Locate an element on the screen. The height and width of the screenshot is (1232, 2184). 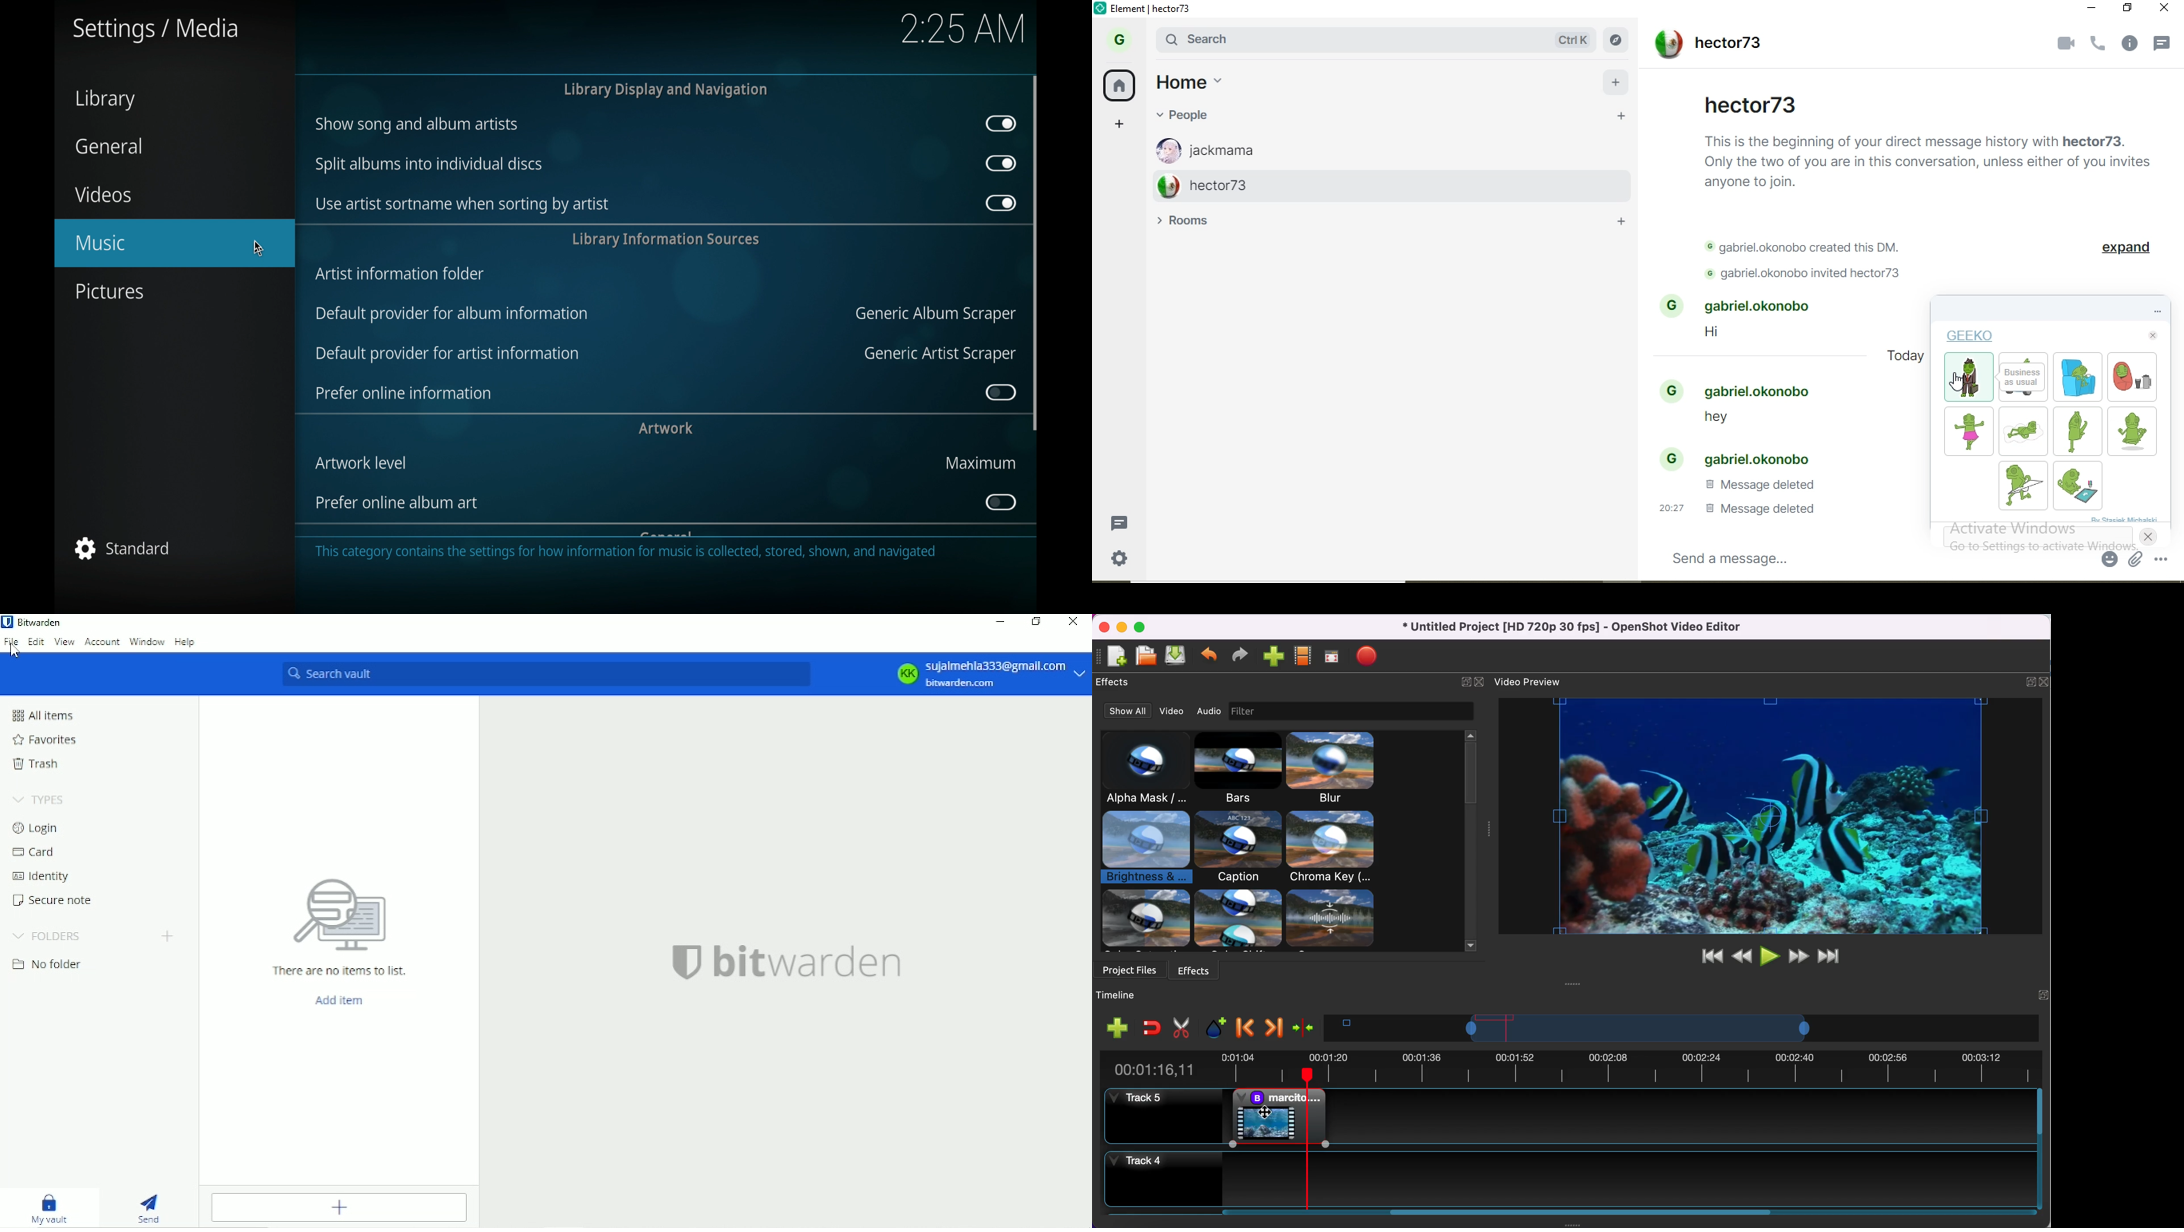
scroll box is located at coordinates (1037, 252).